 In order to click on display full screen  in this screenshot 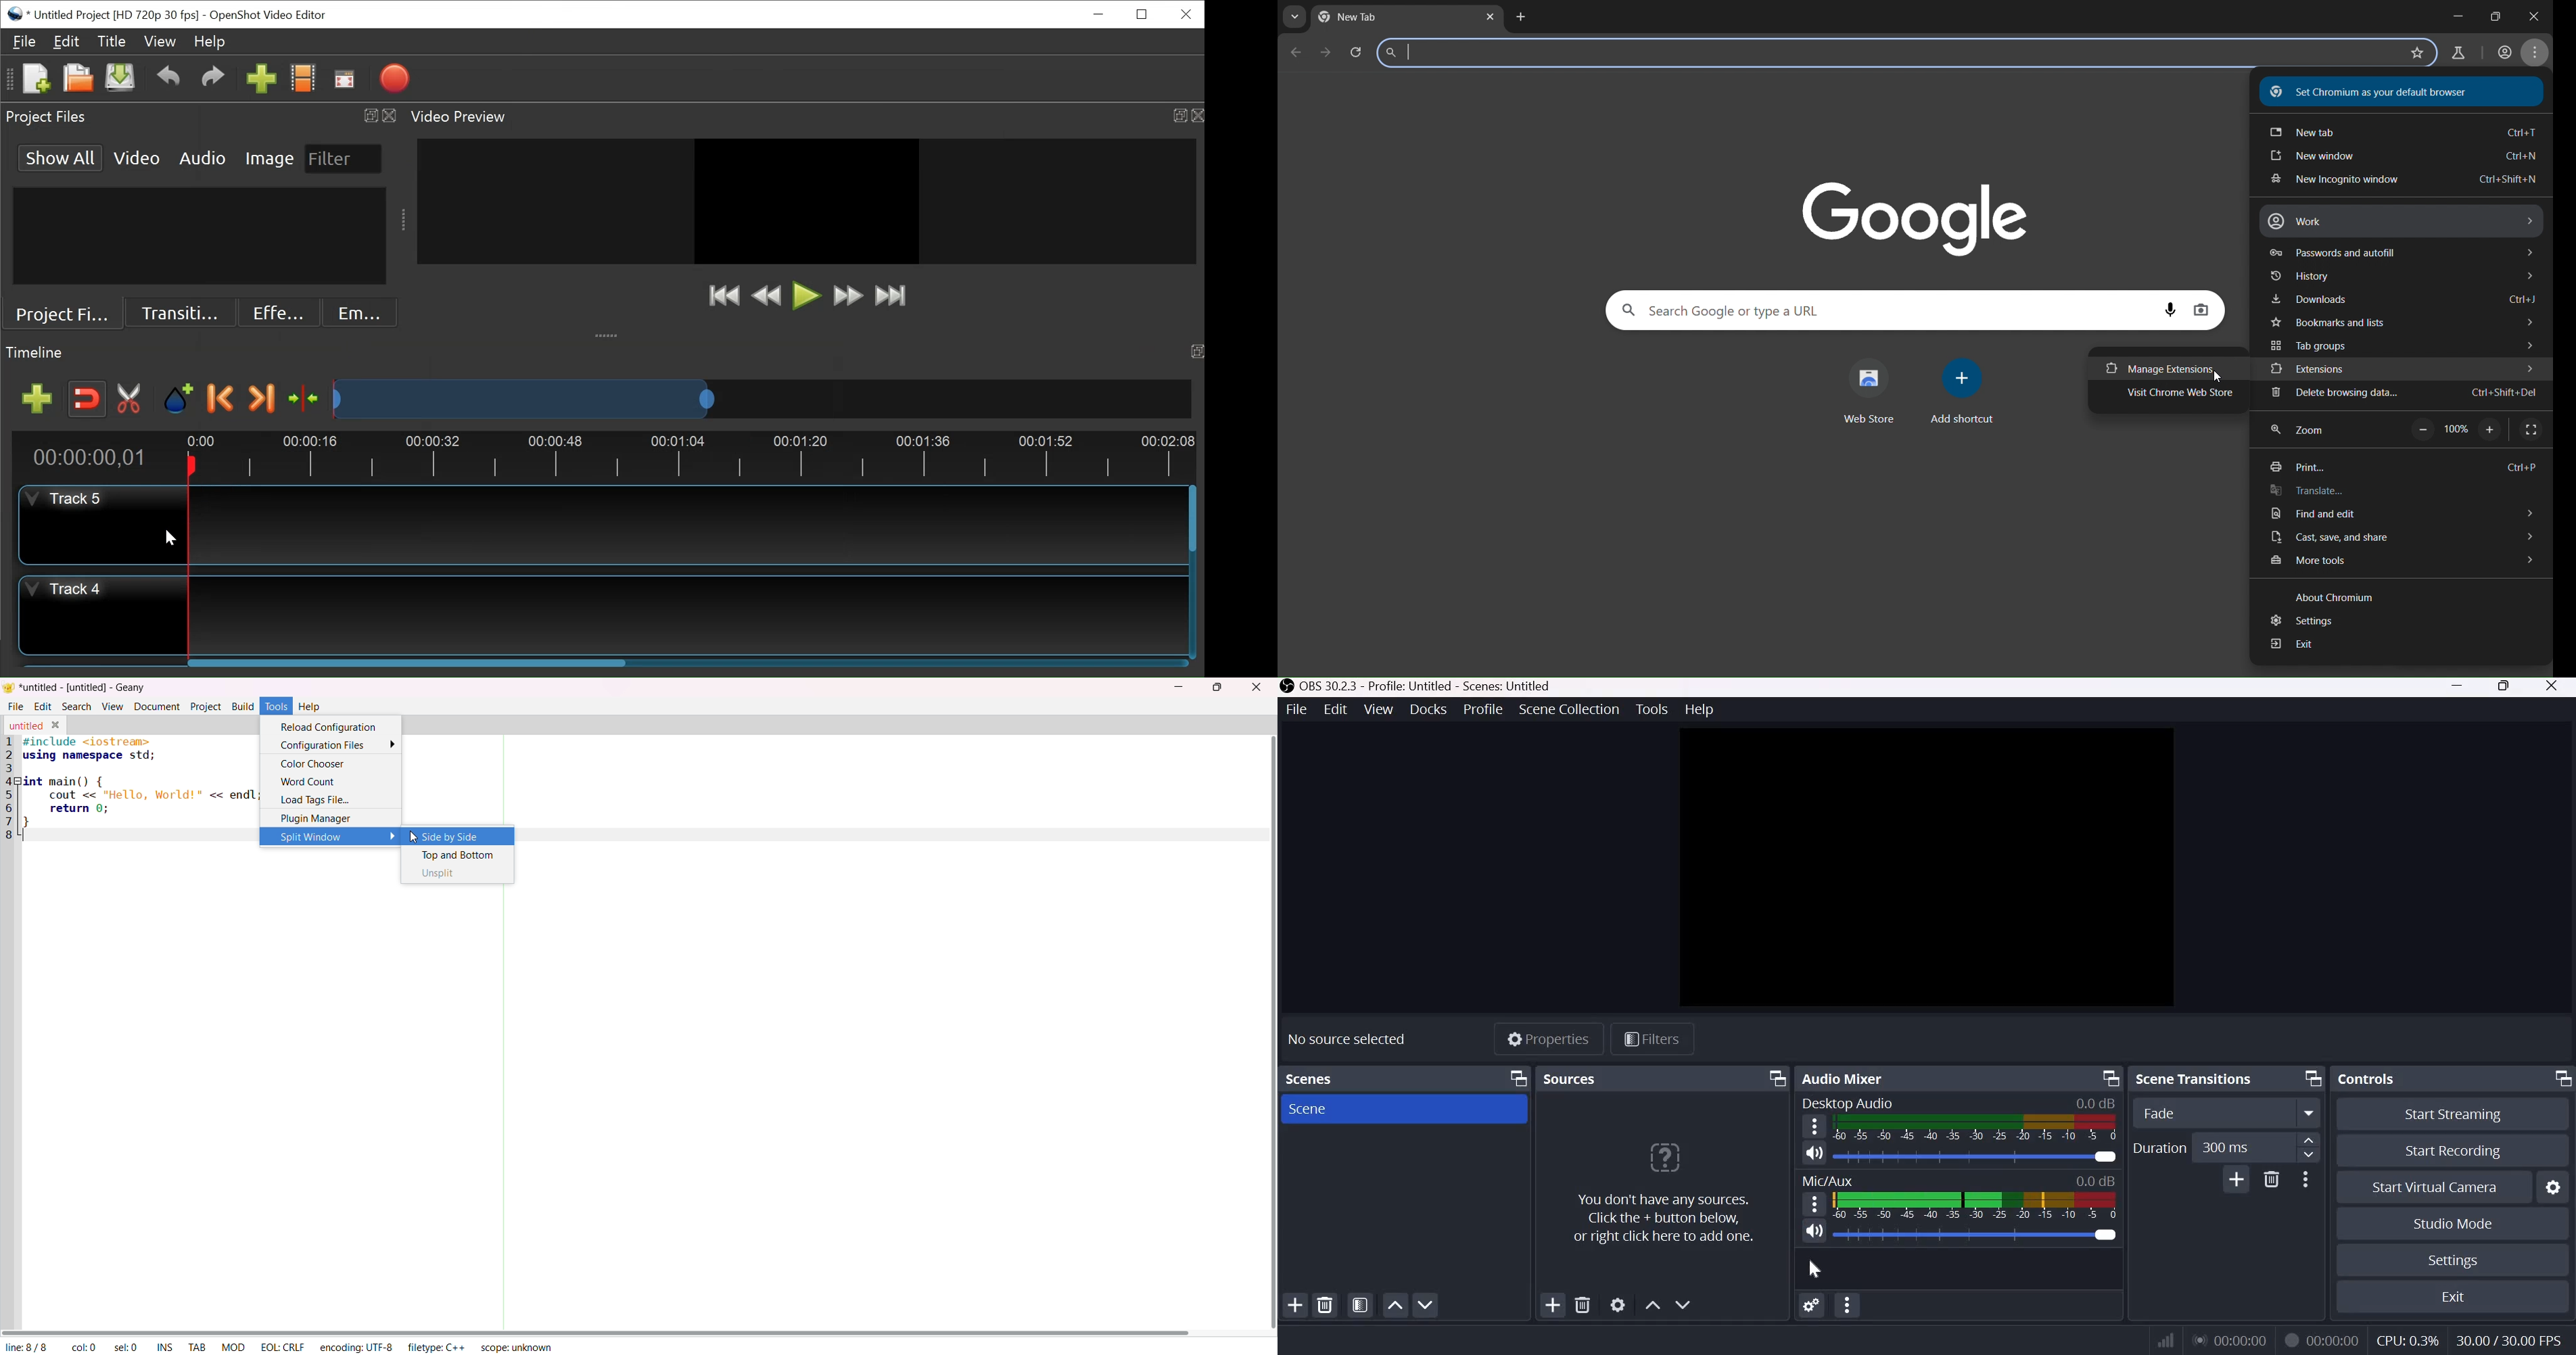, I will do `click(2532, 430)`.